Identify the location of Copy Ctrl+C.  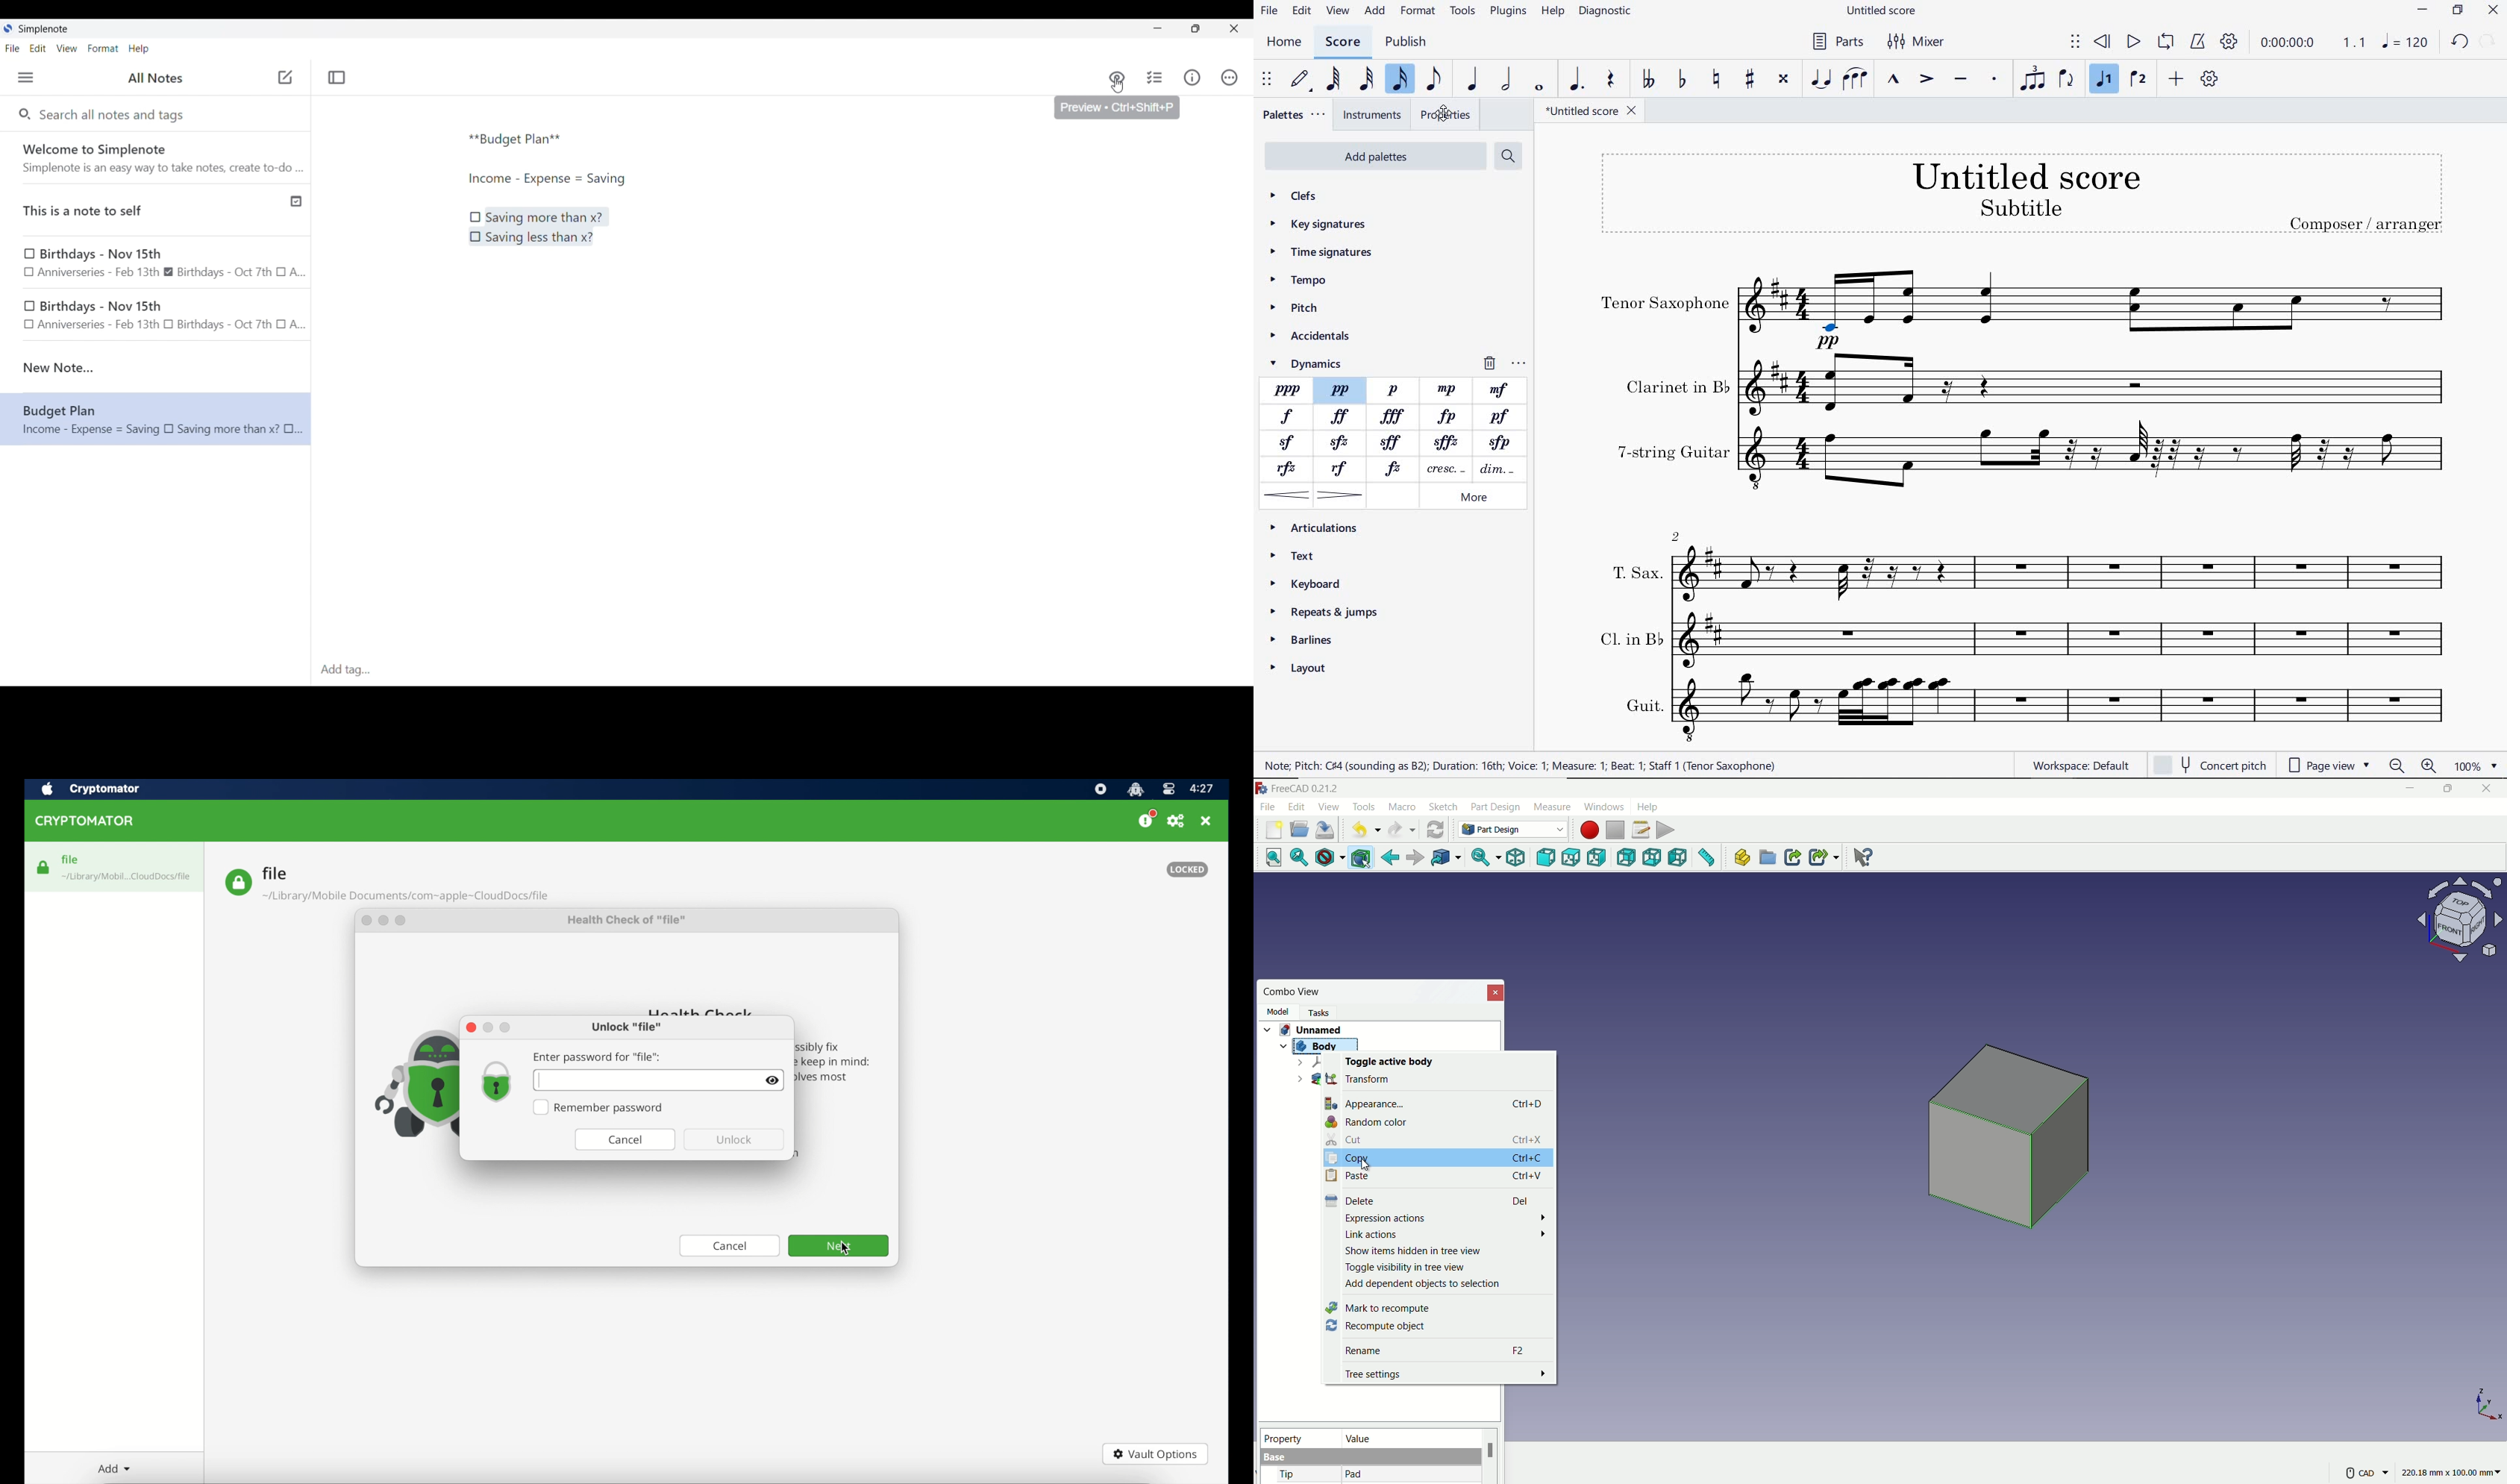
(1434, 1158).